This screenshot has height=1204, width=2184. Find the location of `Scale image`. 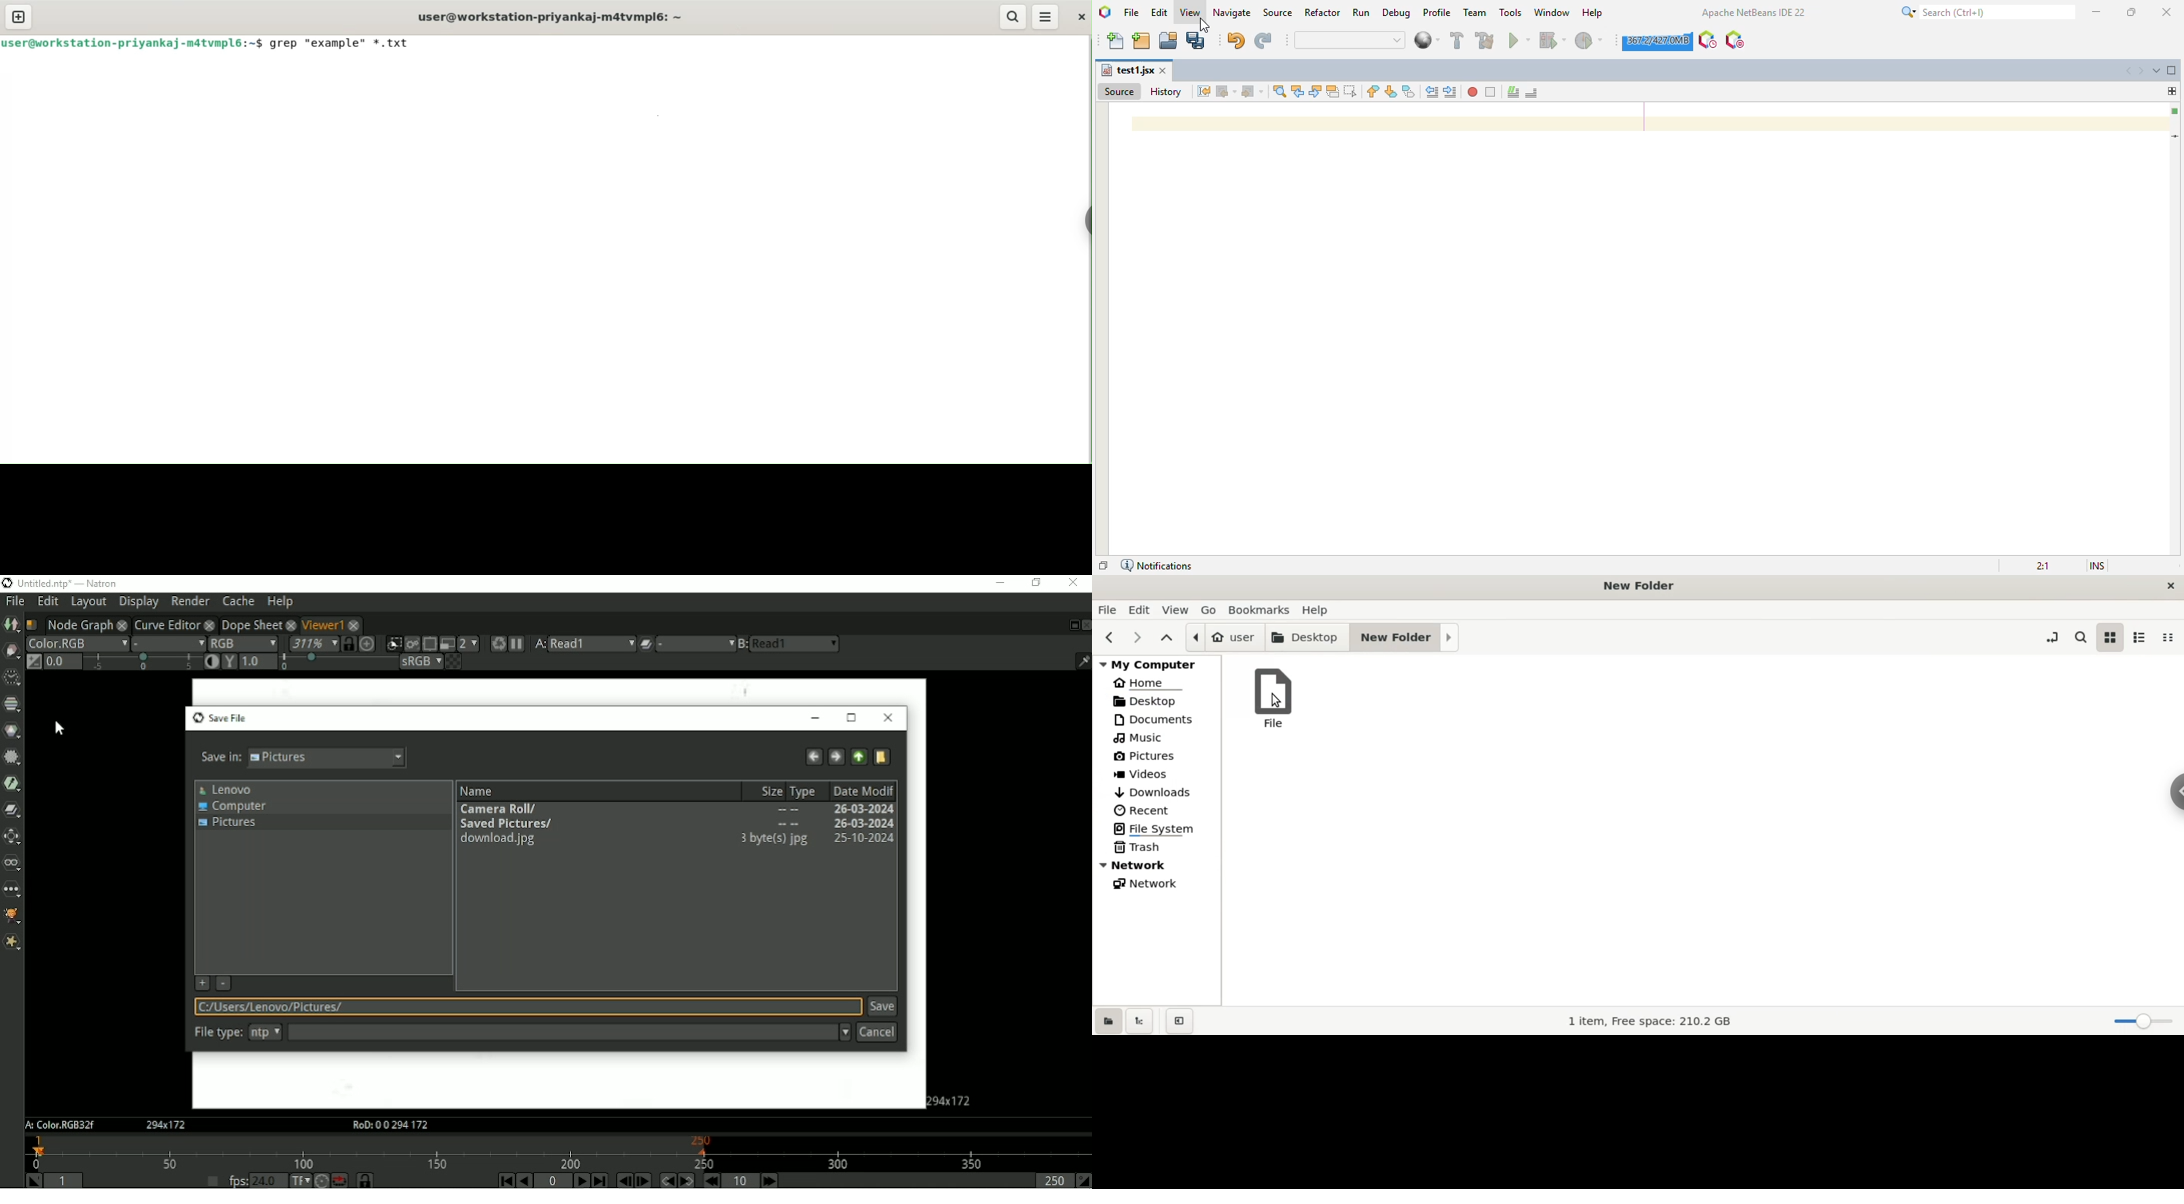

Scale image is located at coordinates (367, 645).